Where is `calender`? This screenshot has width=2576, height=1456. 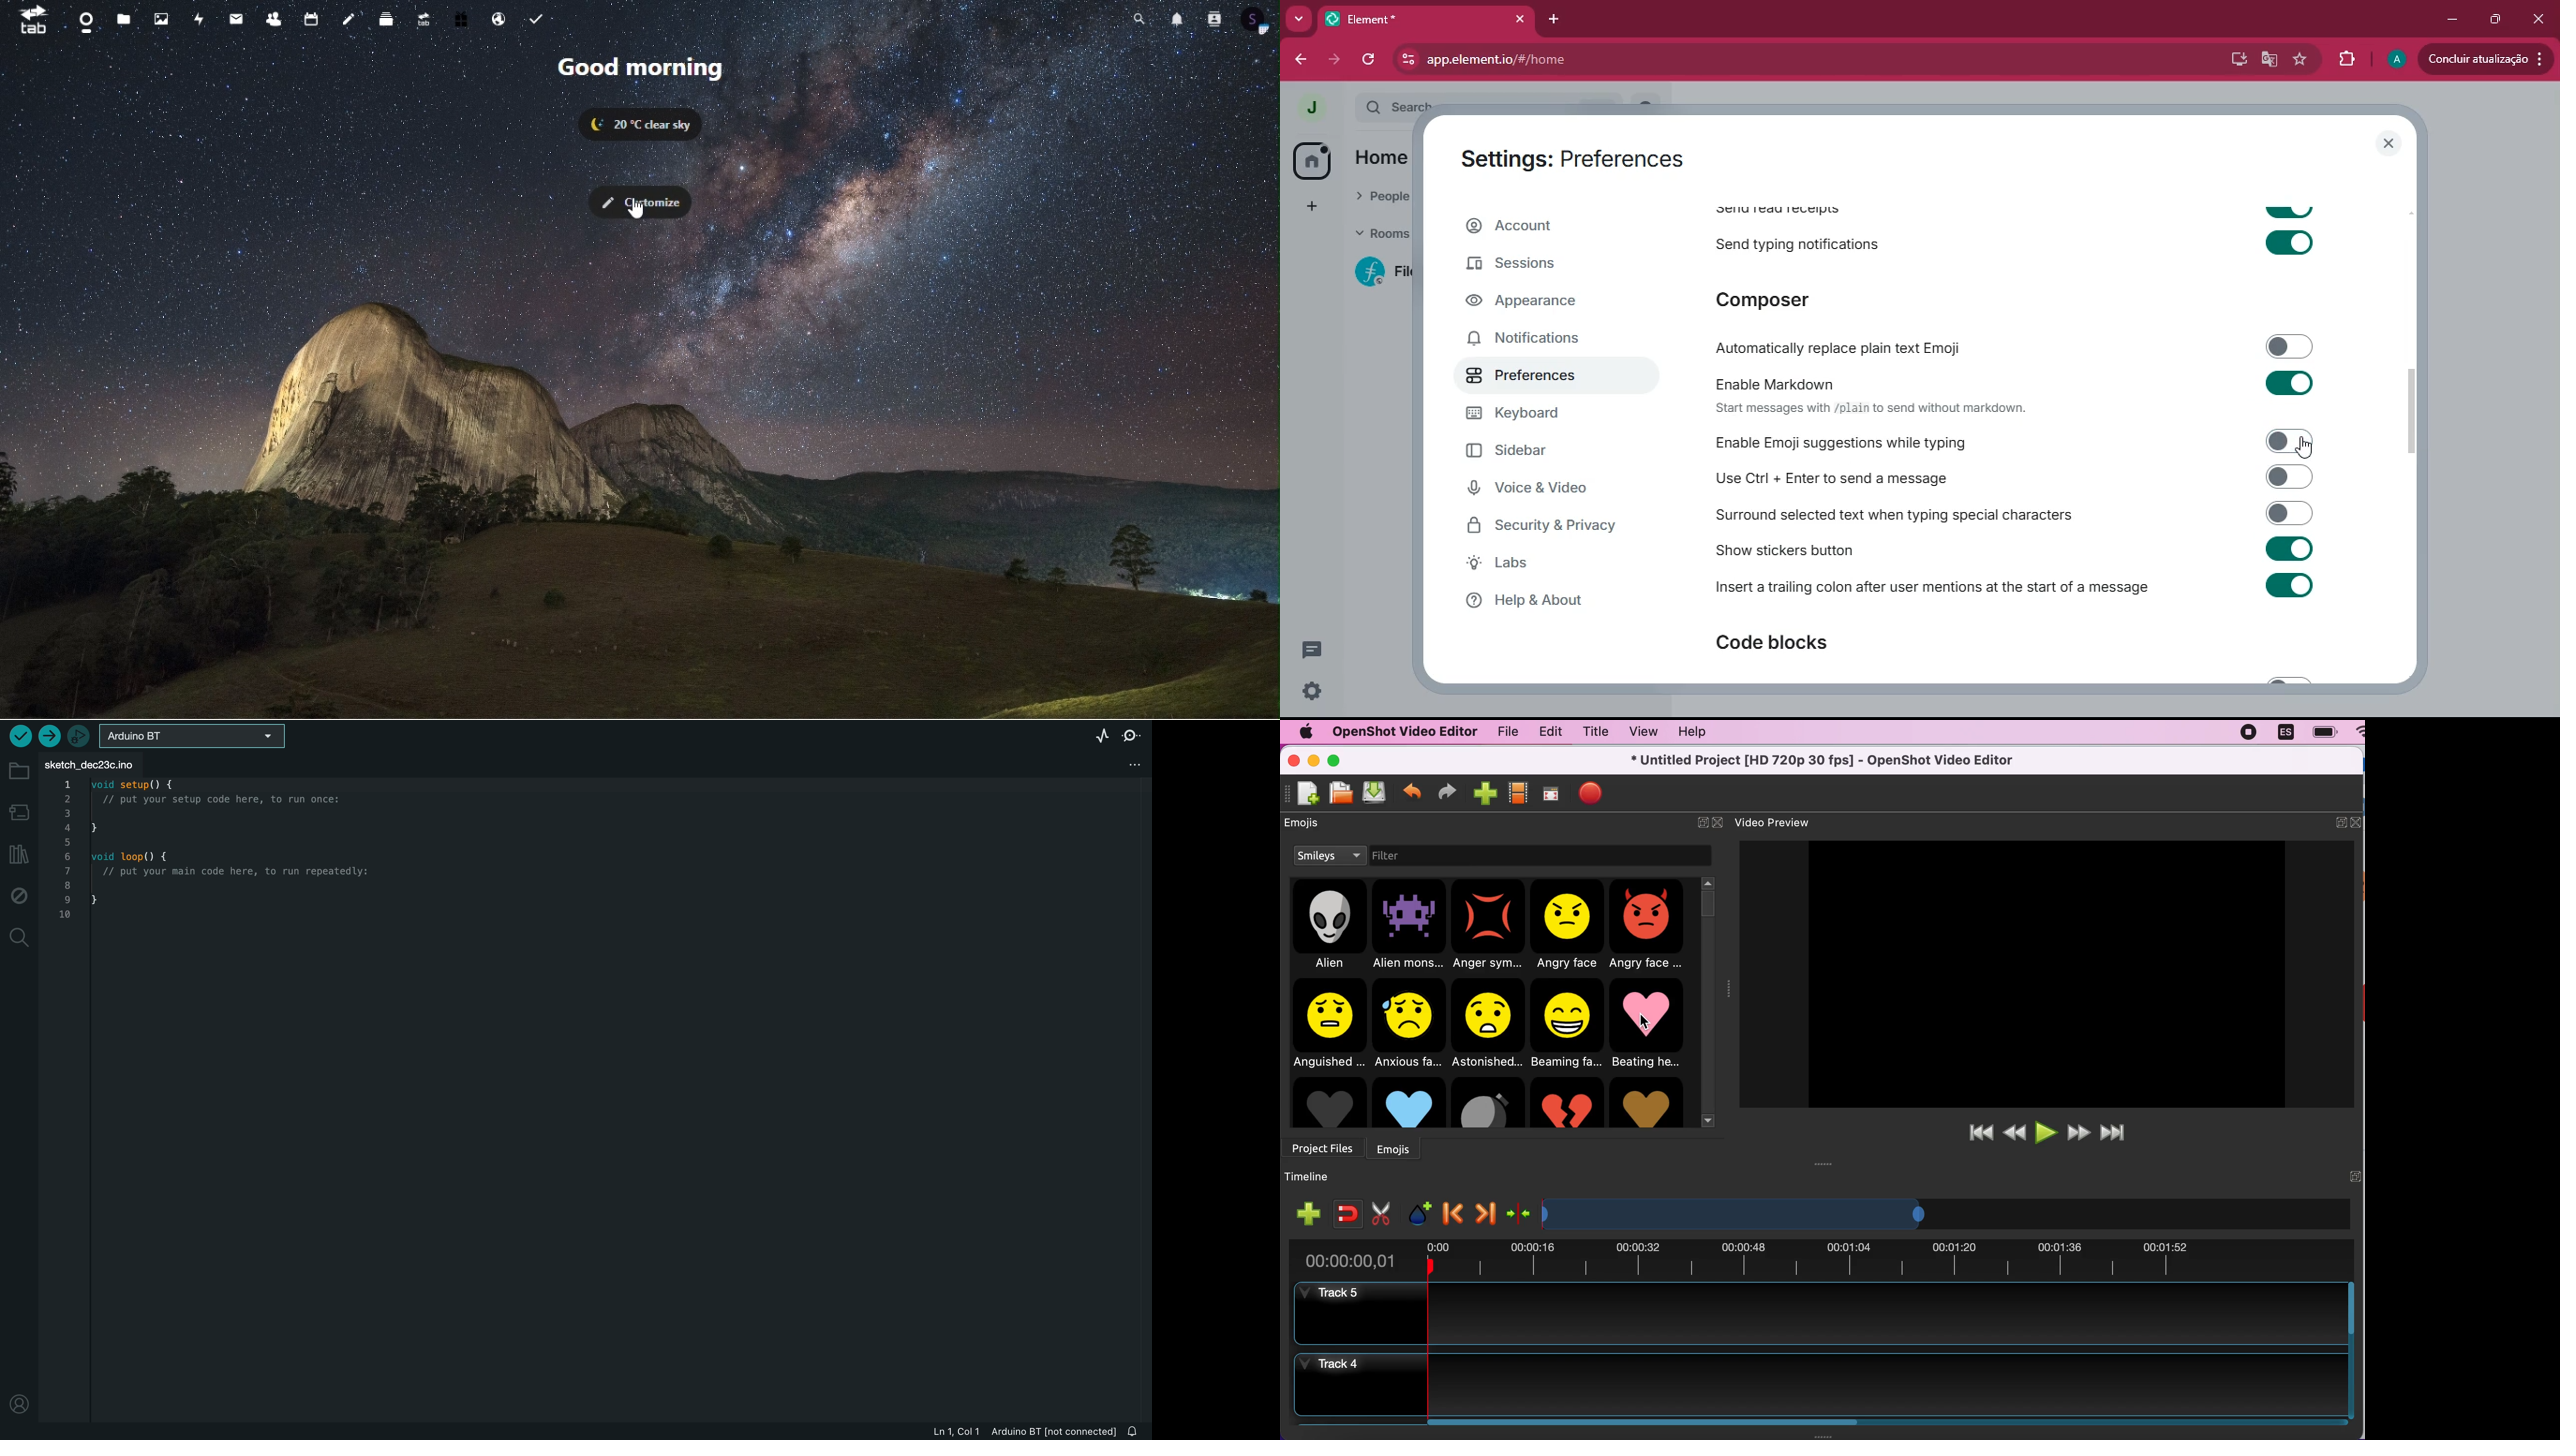 calender is located at coordinates (313, 21).